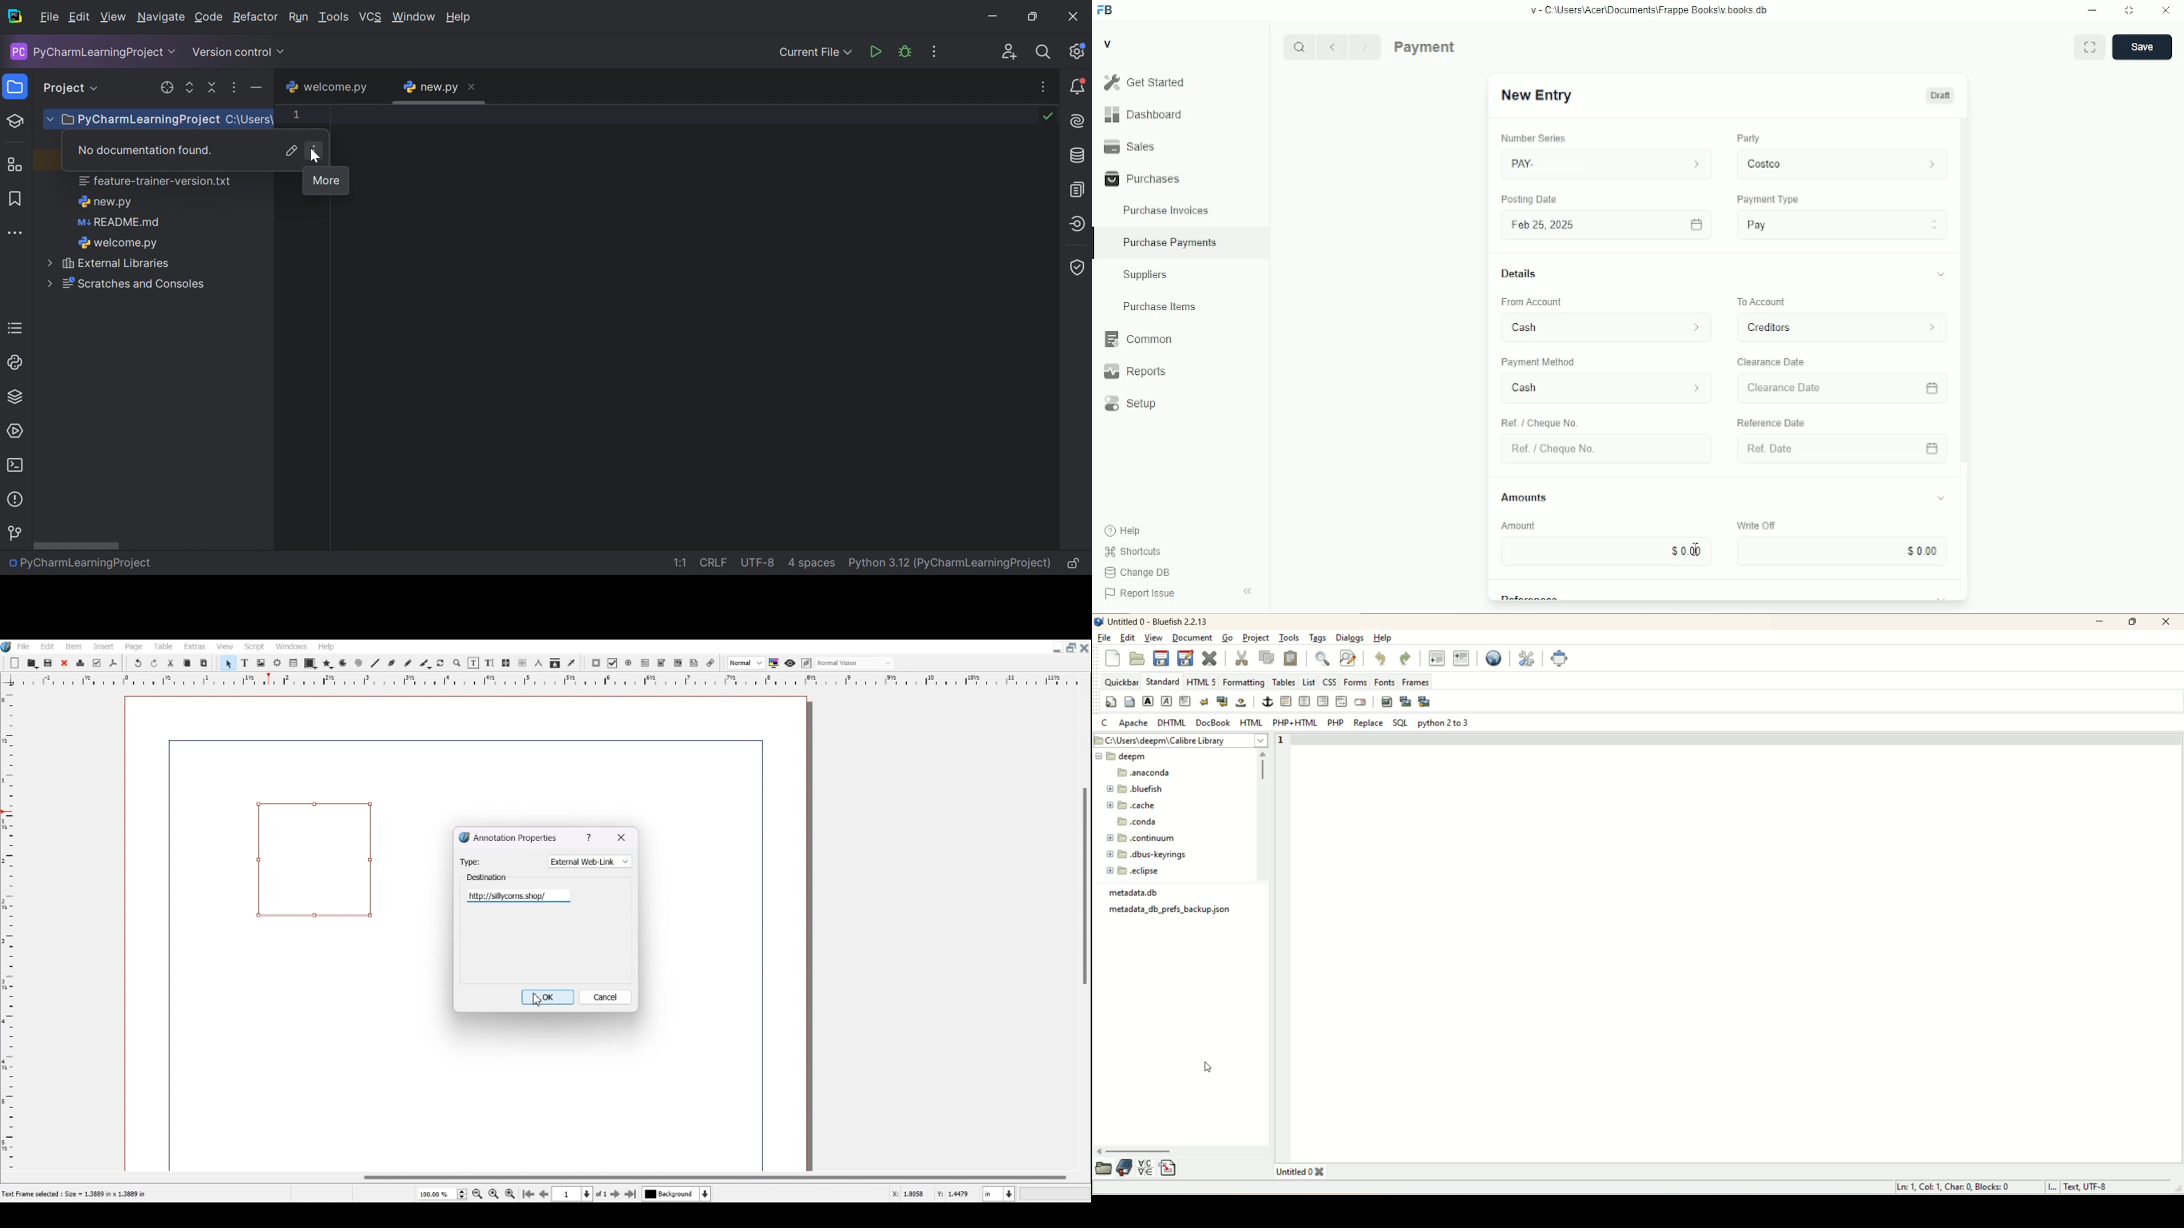 Image resolution: width=2184 pixels, height=1232 pixels. What do you see at coordinates (1292, 723) in the screenshot?
I see `PHP+HTML` at bounding box center [1292, 723].